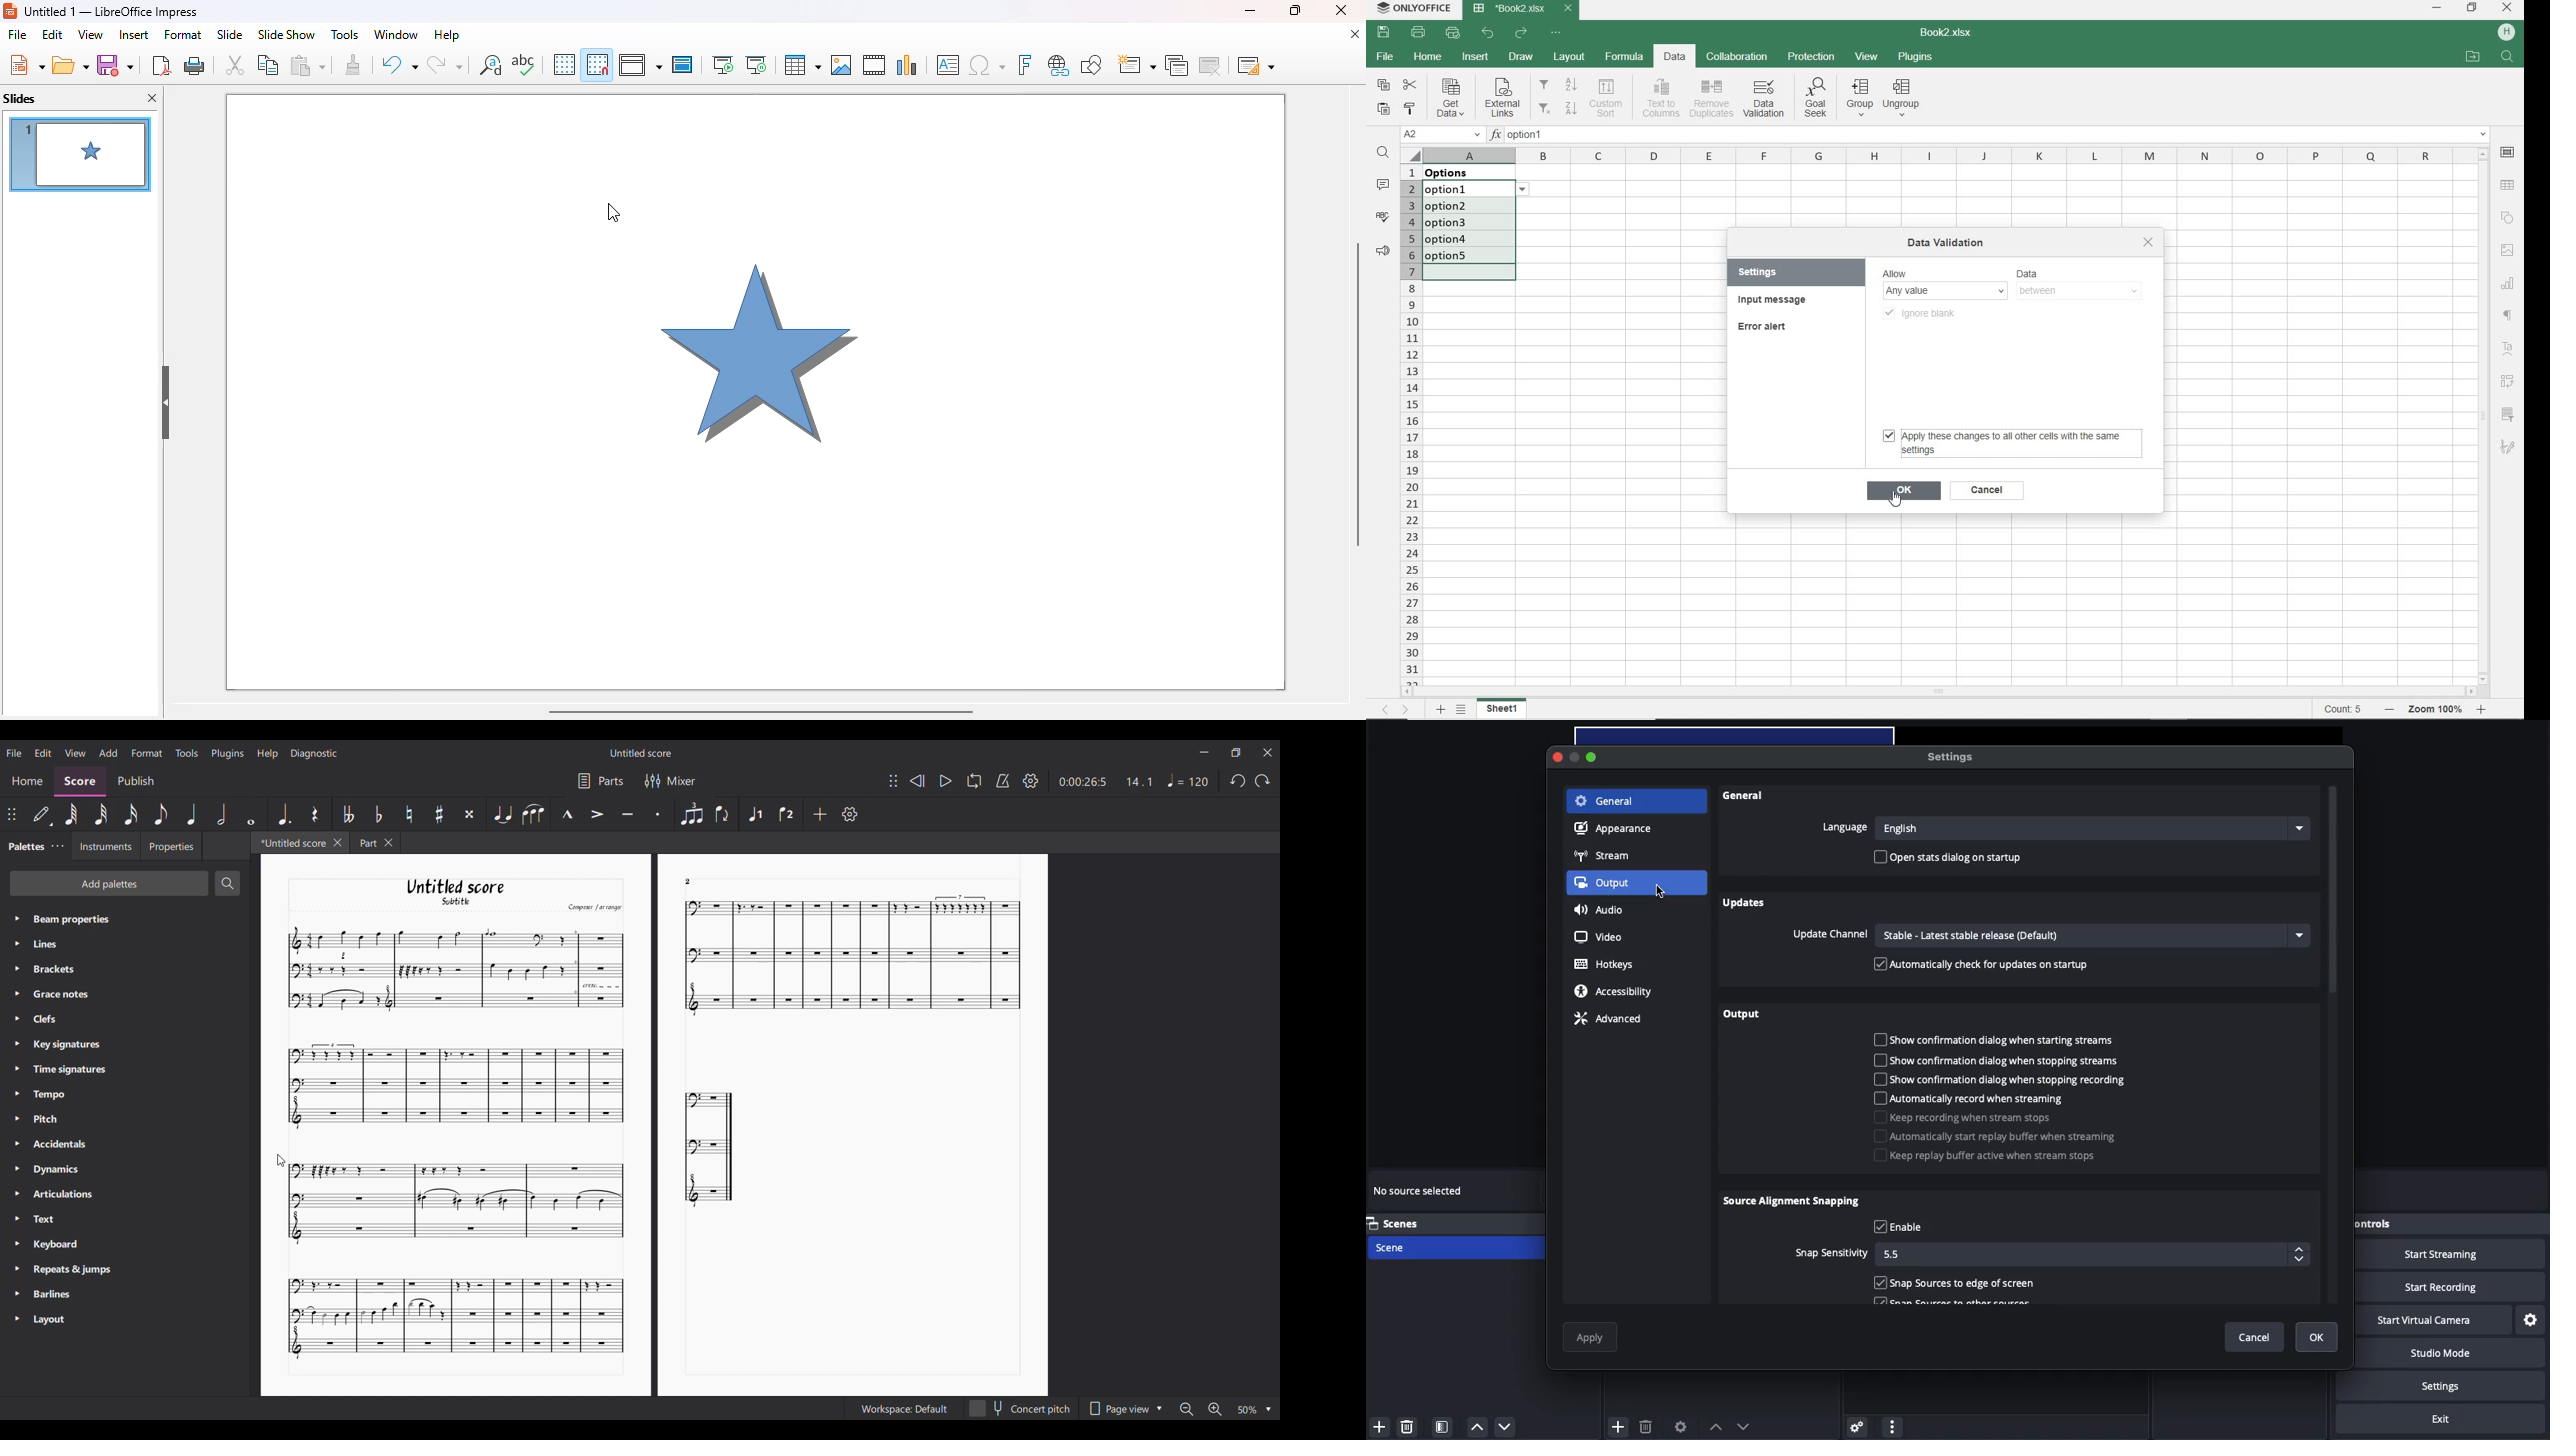 The width and height of the screenshot is (2576, 1456). I want to click on > Pitch, so click(45, 1121).